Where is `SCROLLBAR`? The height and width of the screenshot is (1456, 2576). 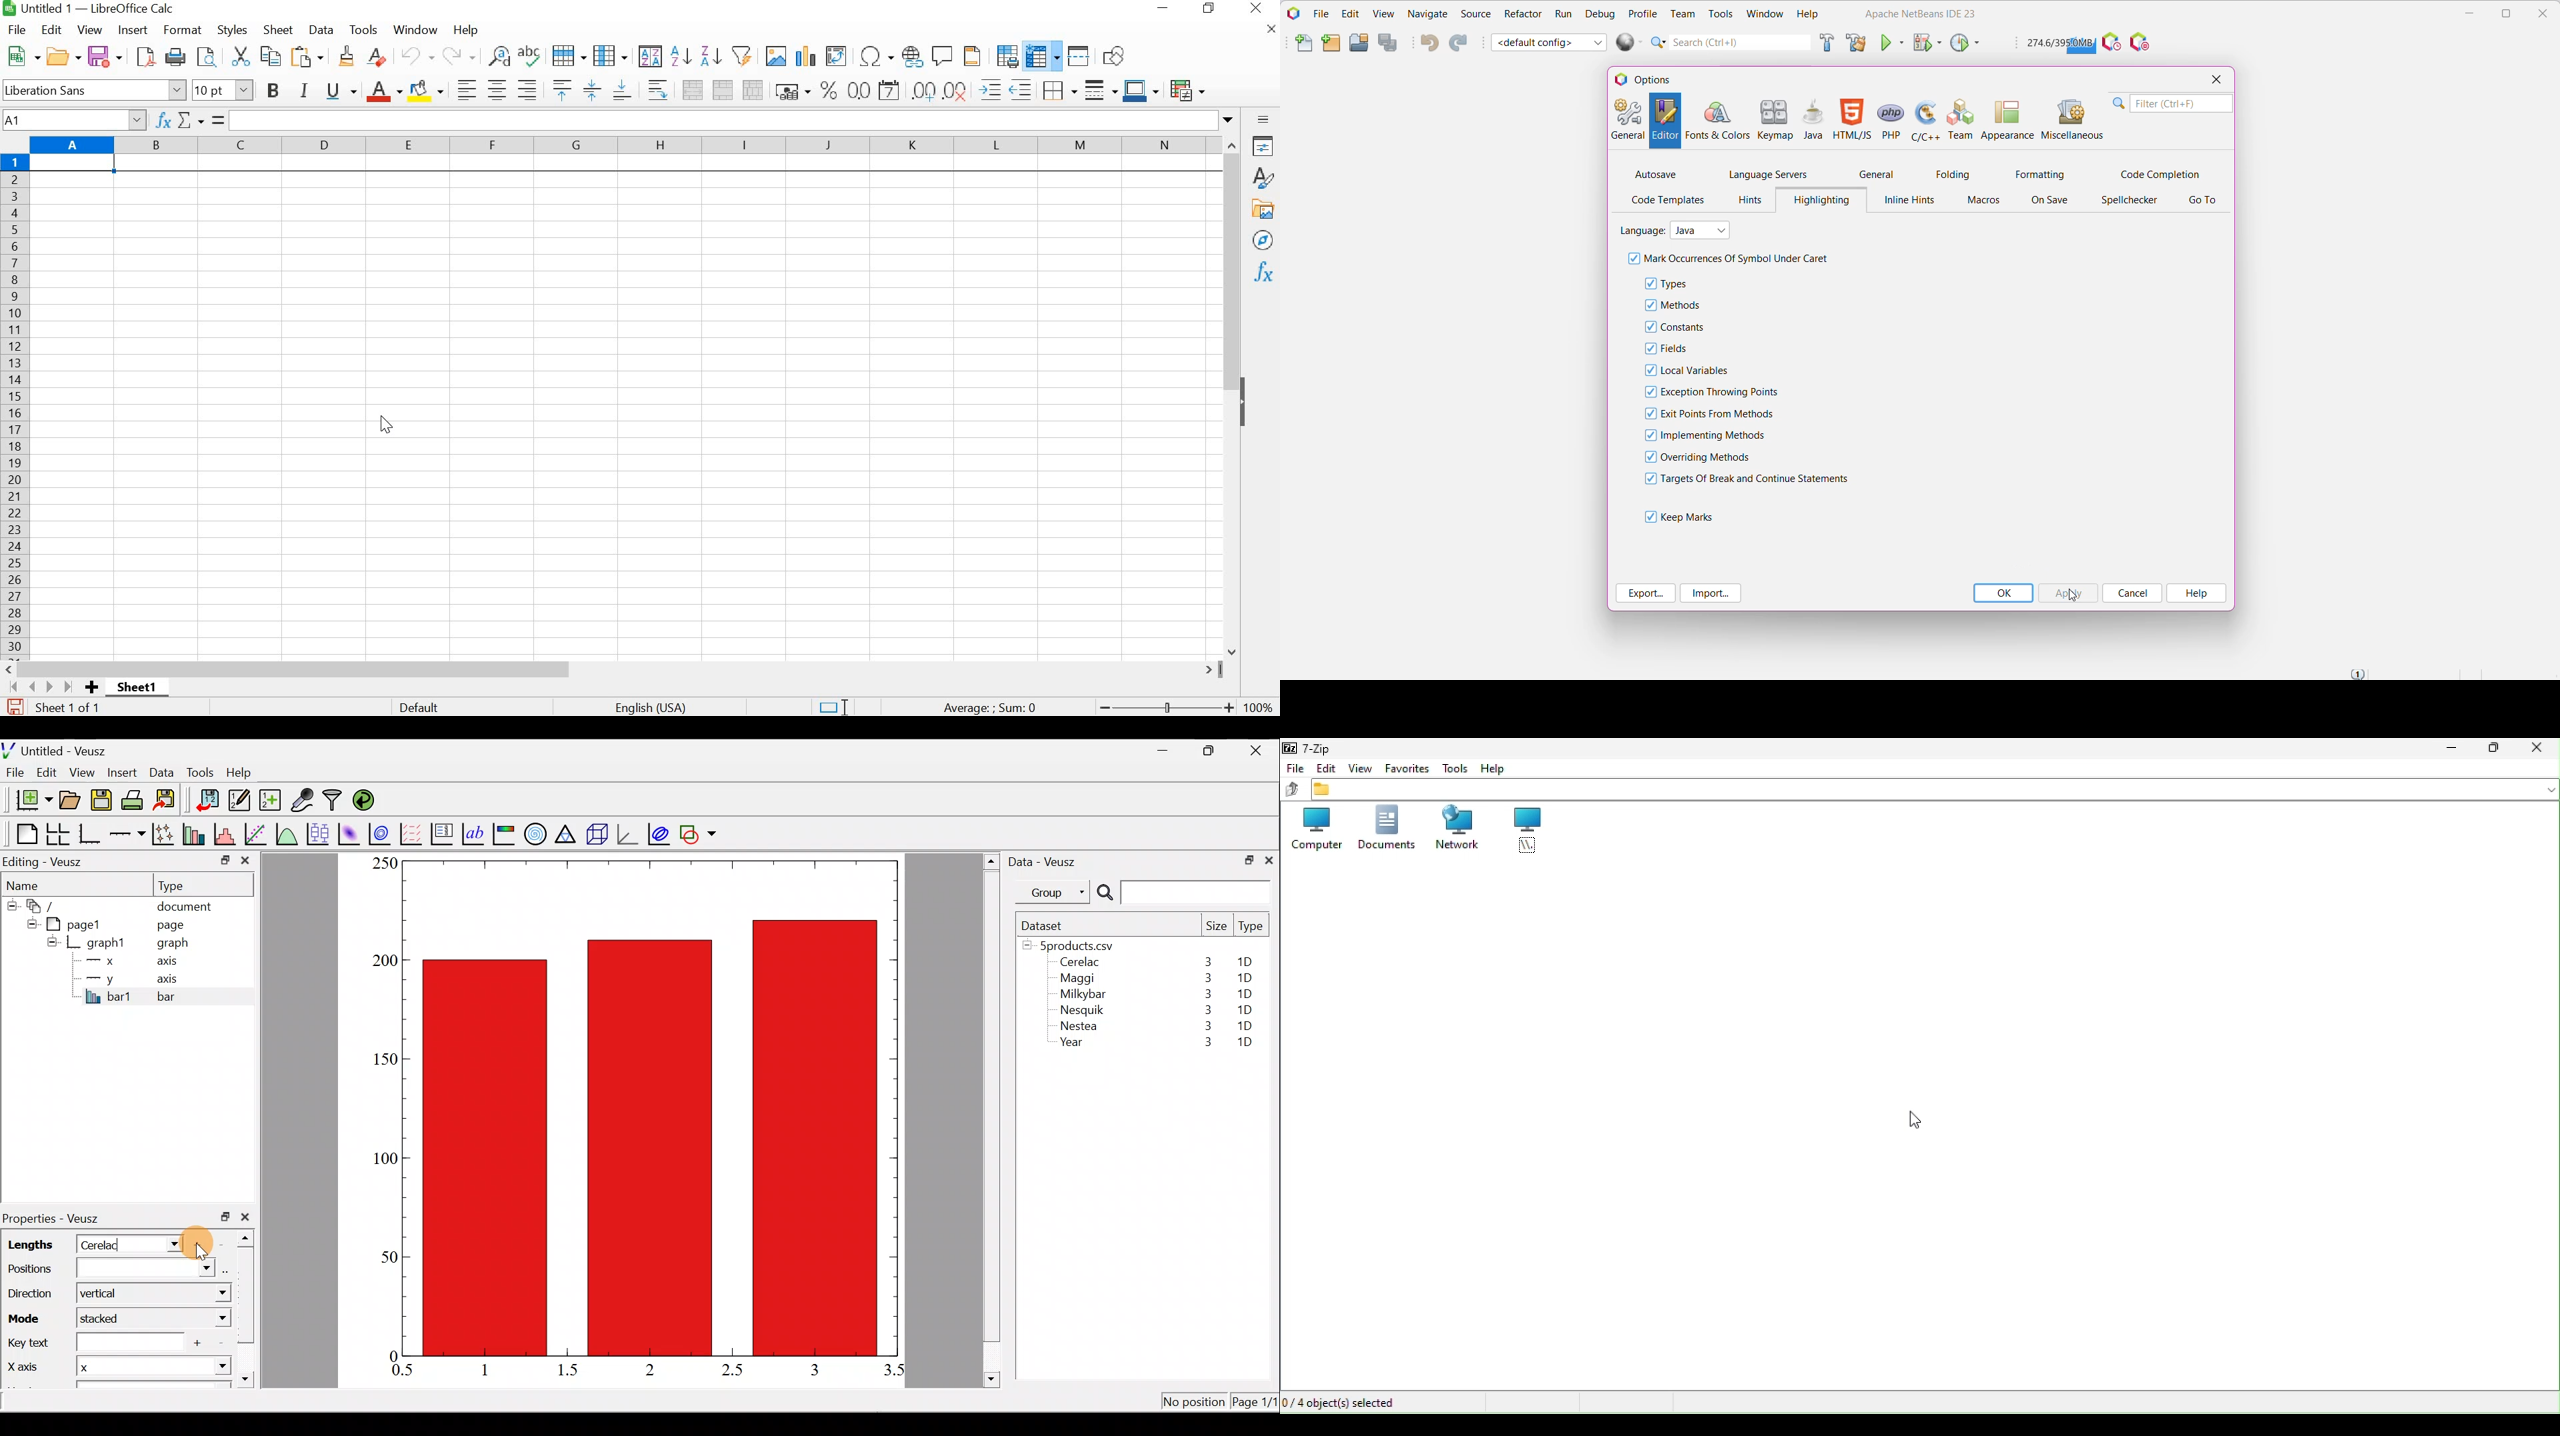 SCROLLBAR is located at coordinates (1235, 395).